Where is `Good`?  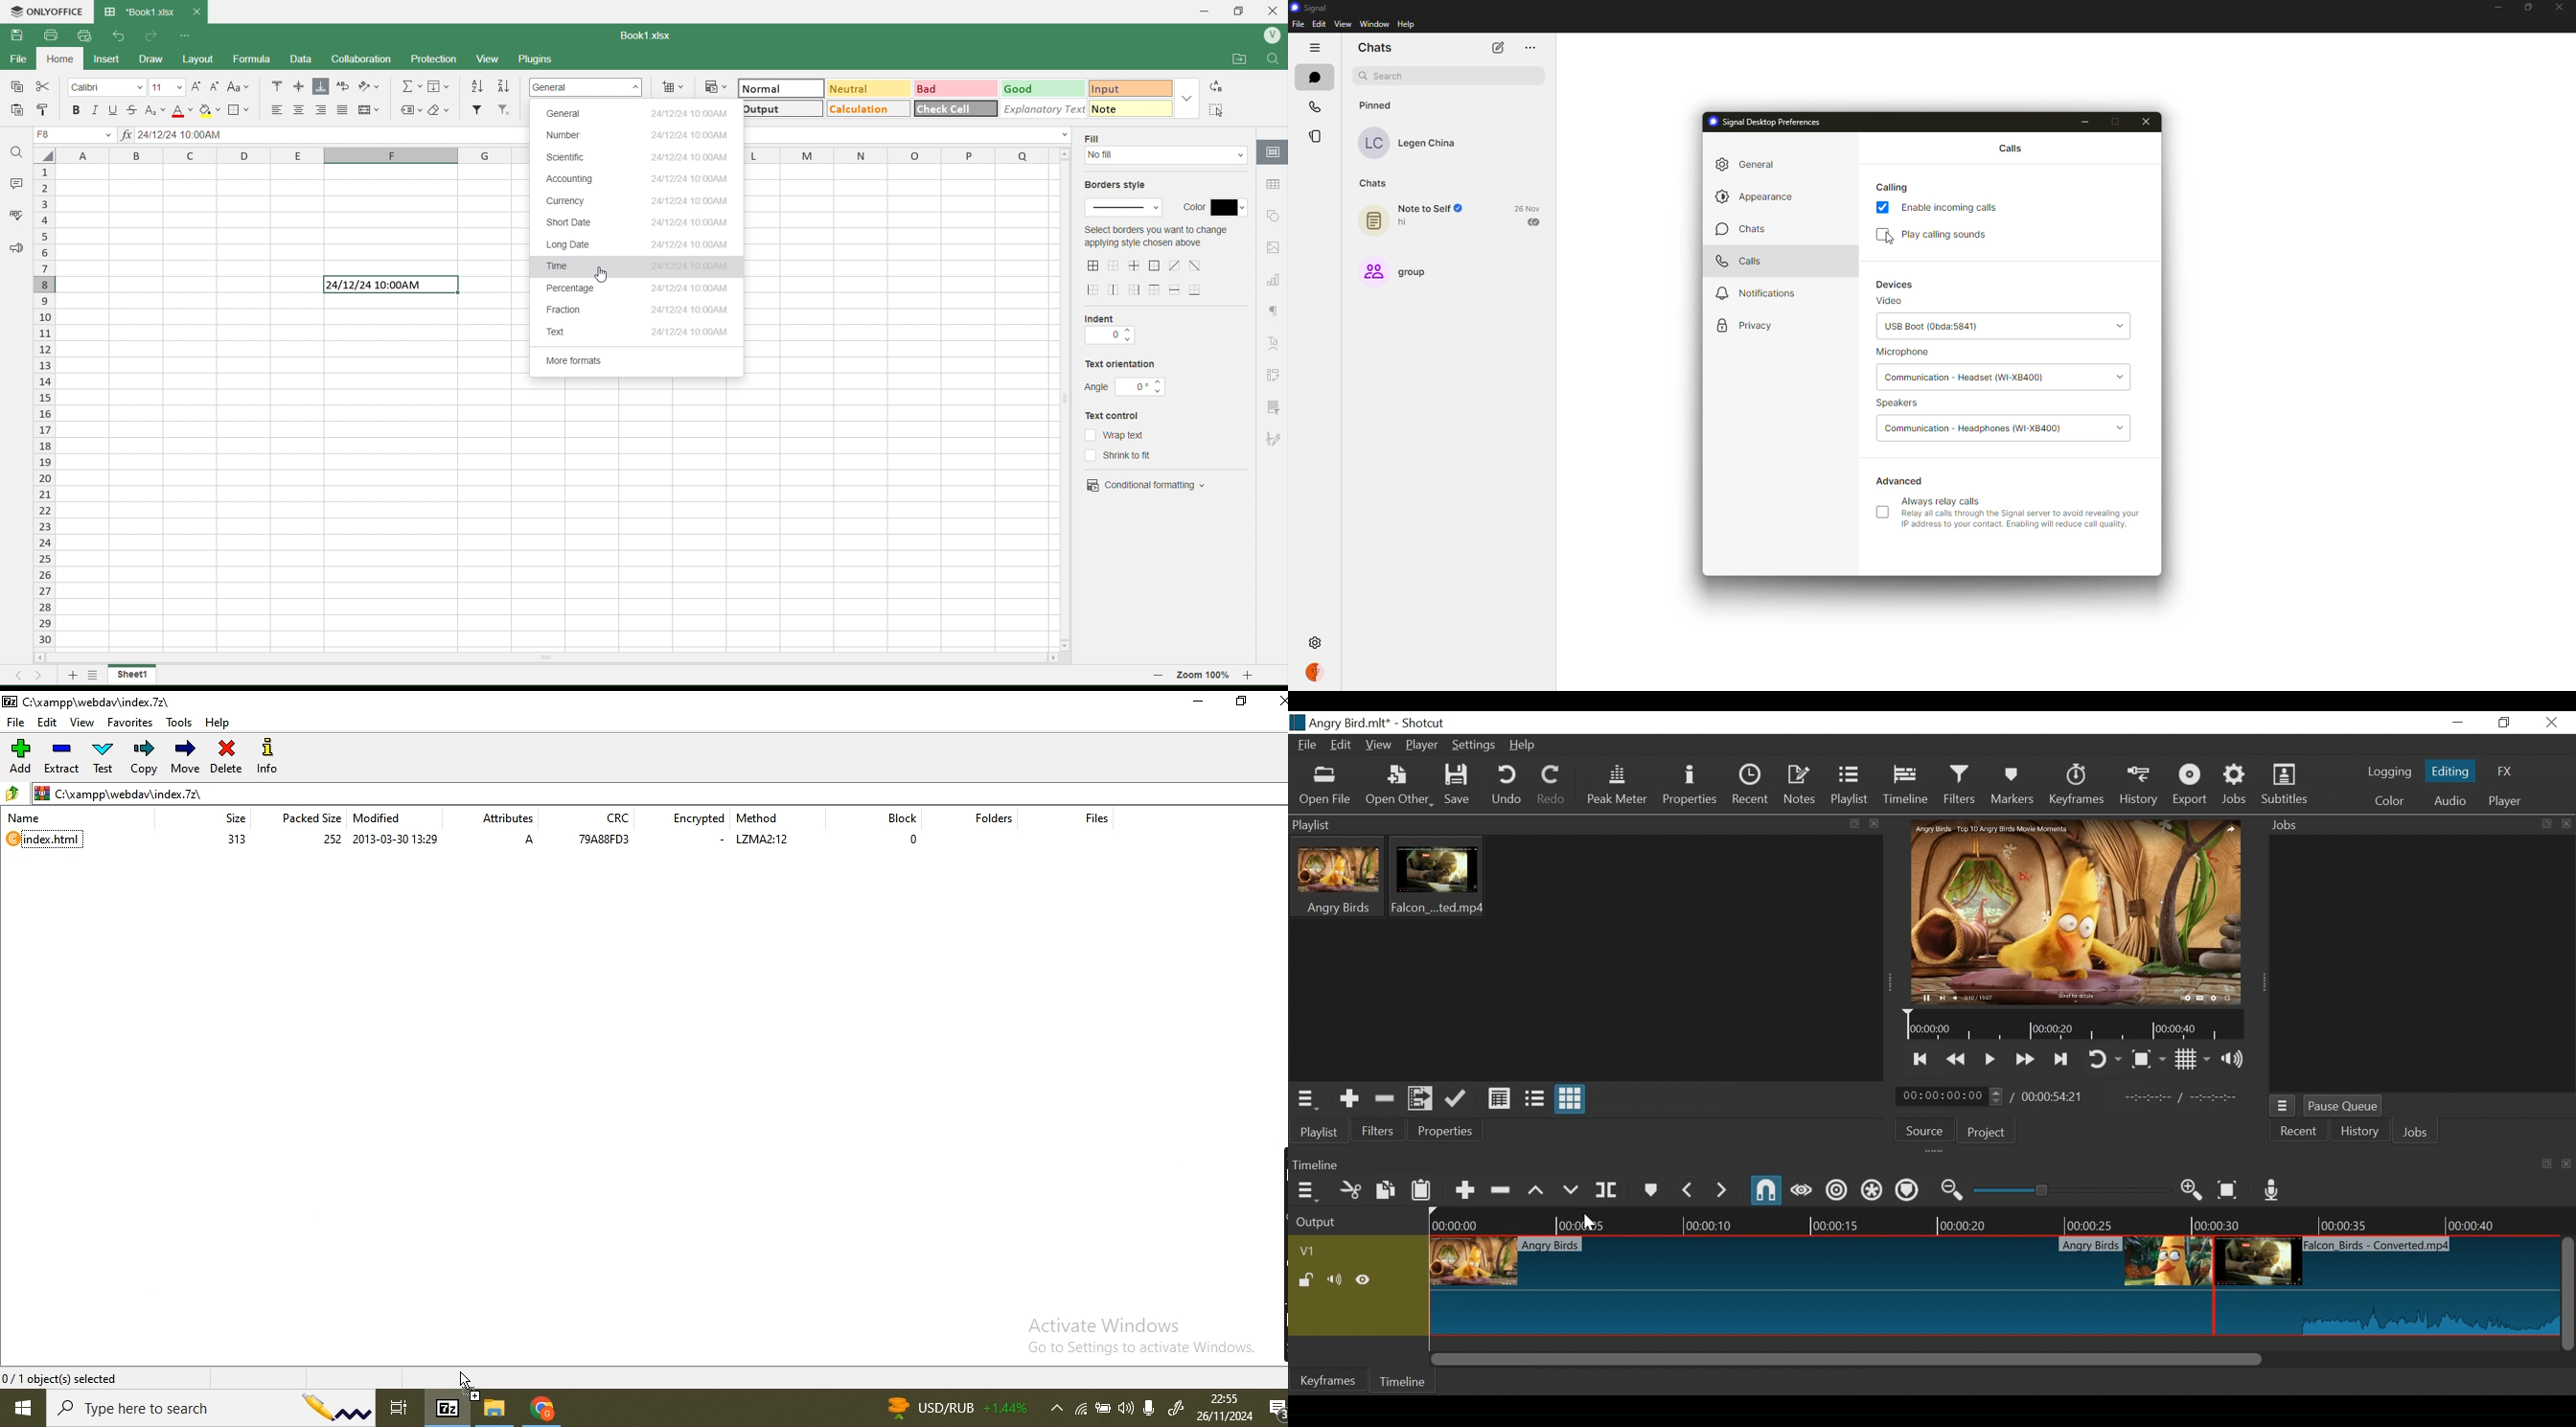
Good is located at coordinates (1025, 87).